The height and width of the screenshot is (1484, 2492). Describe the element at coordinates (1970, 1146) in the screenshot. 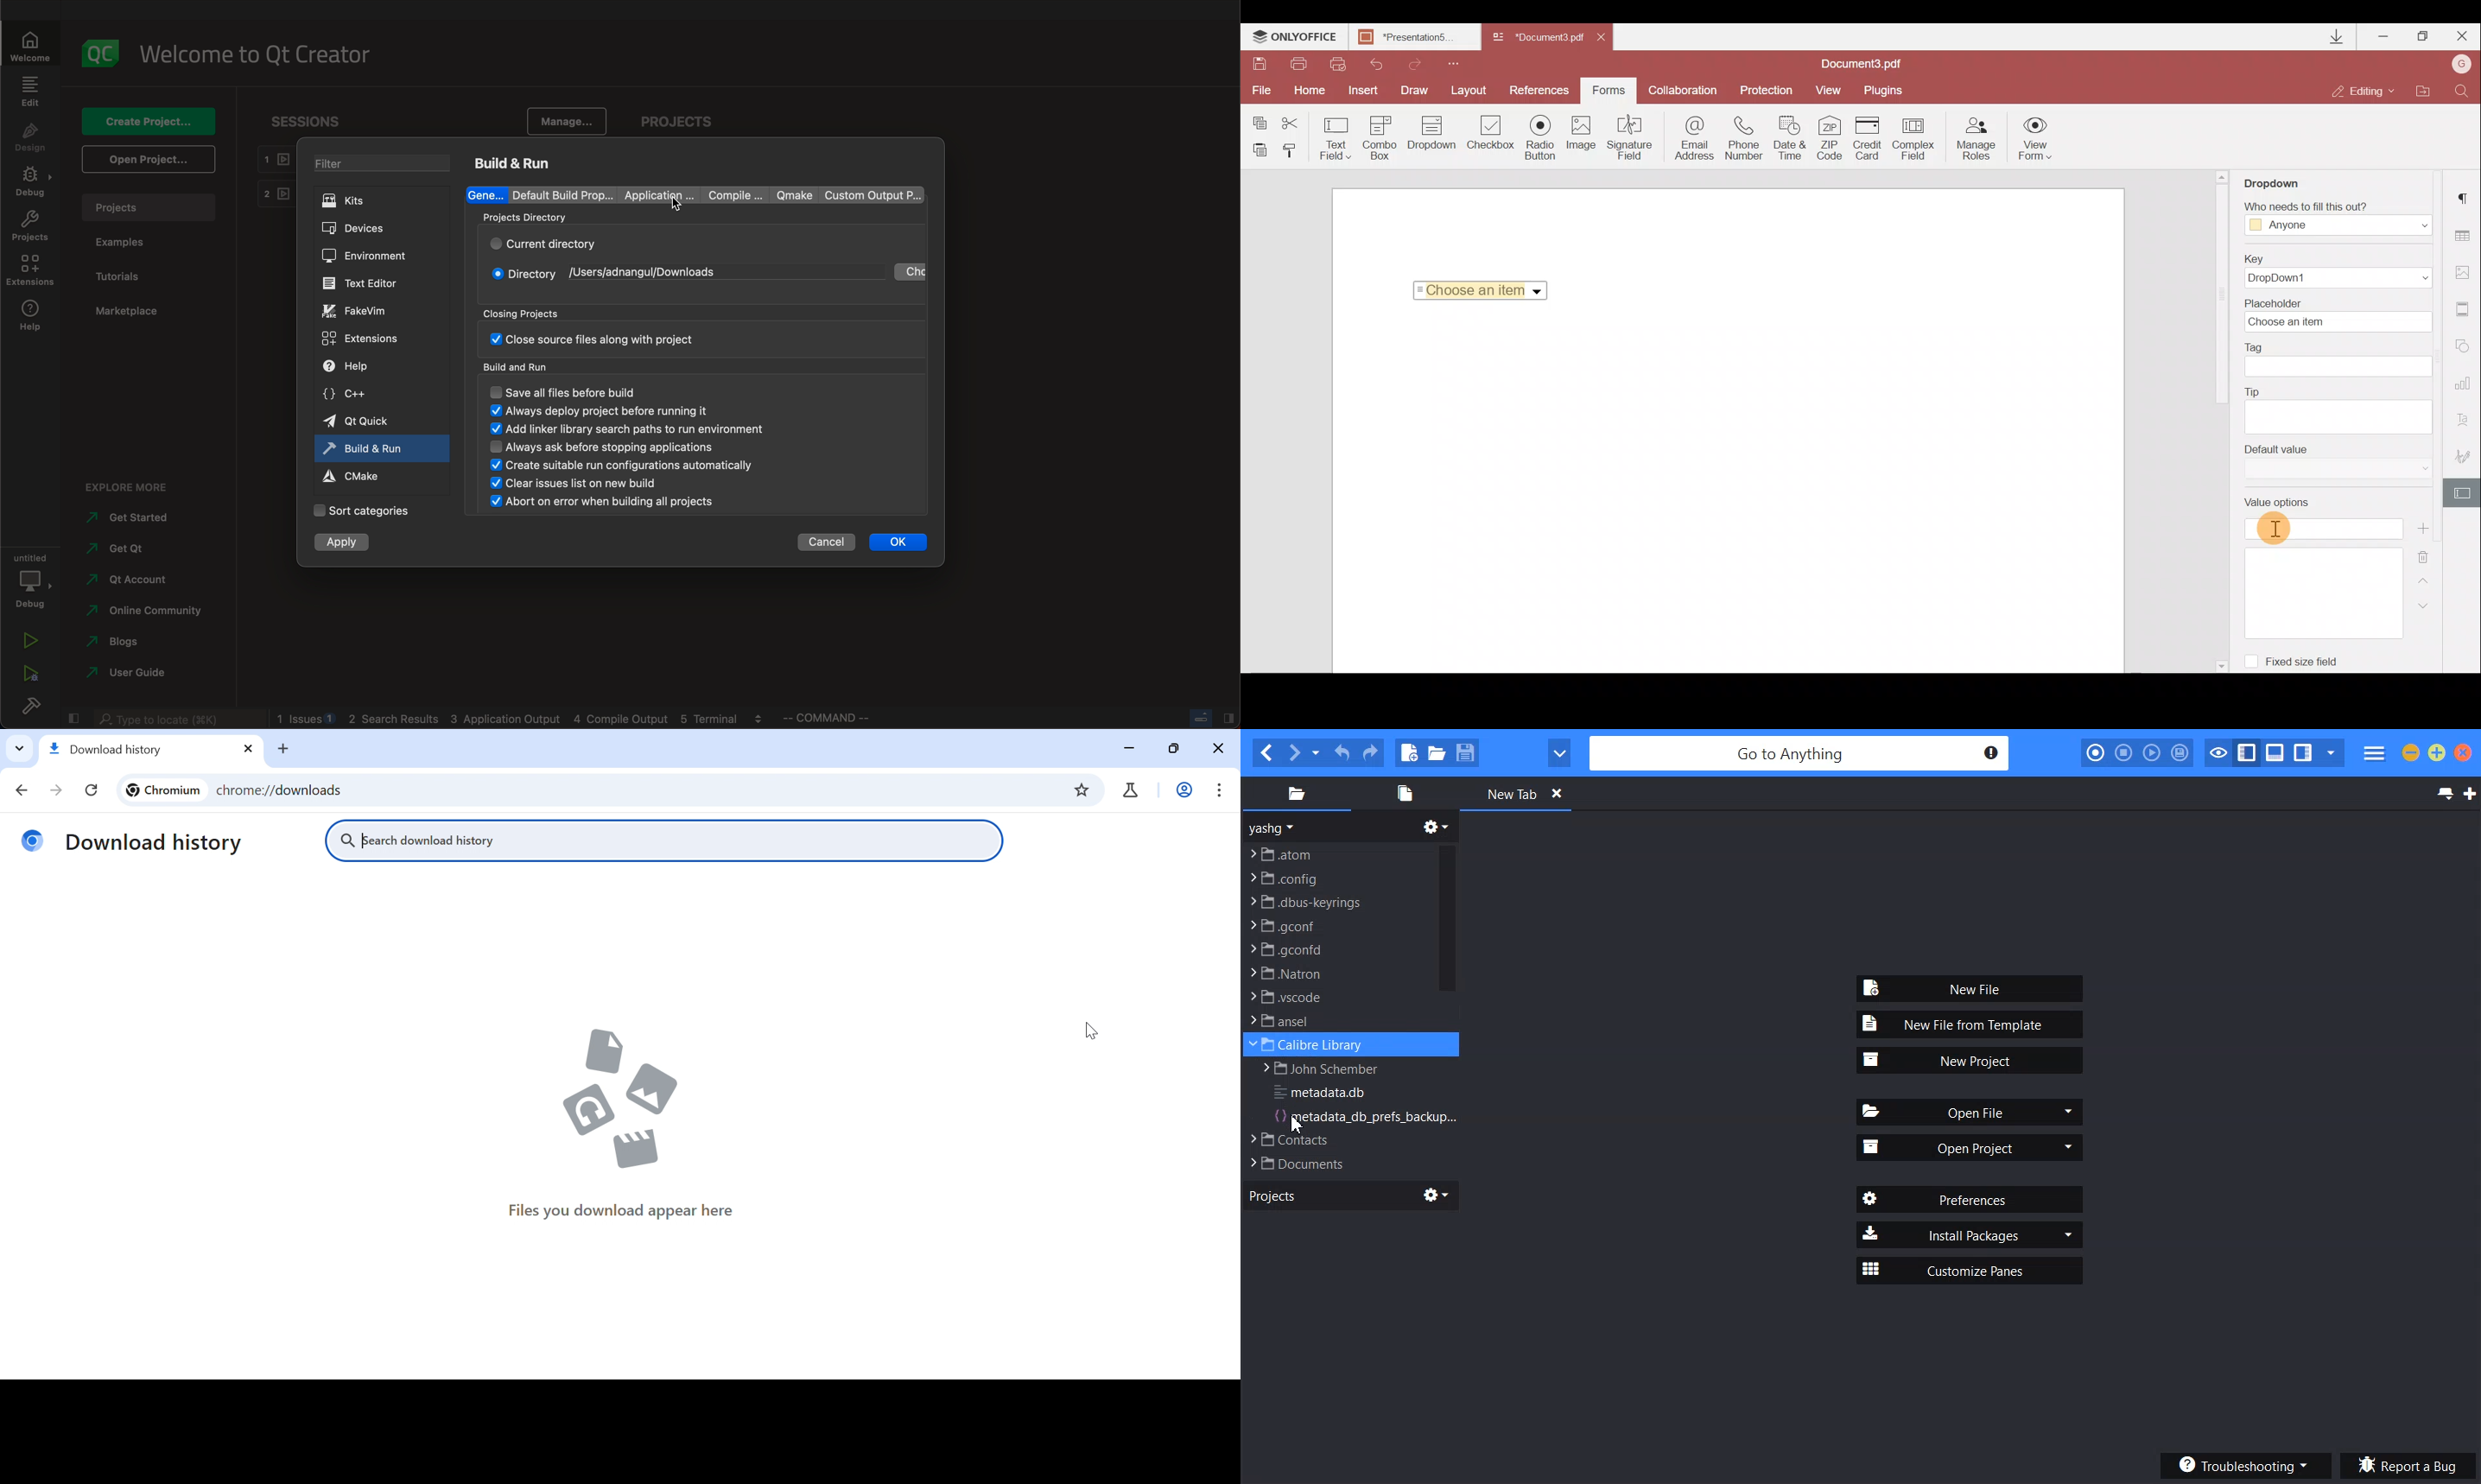

I see `Open Project` at that location.